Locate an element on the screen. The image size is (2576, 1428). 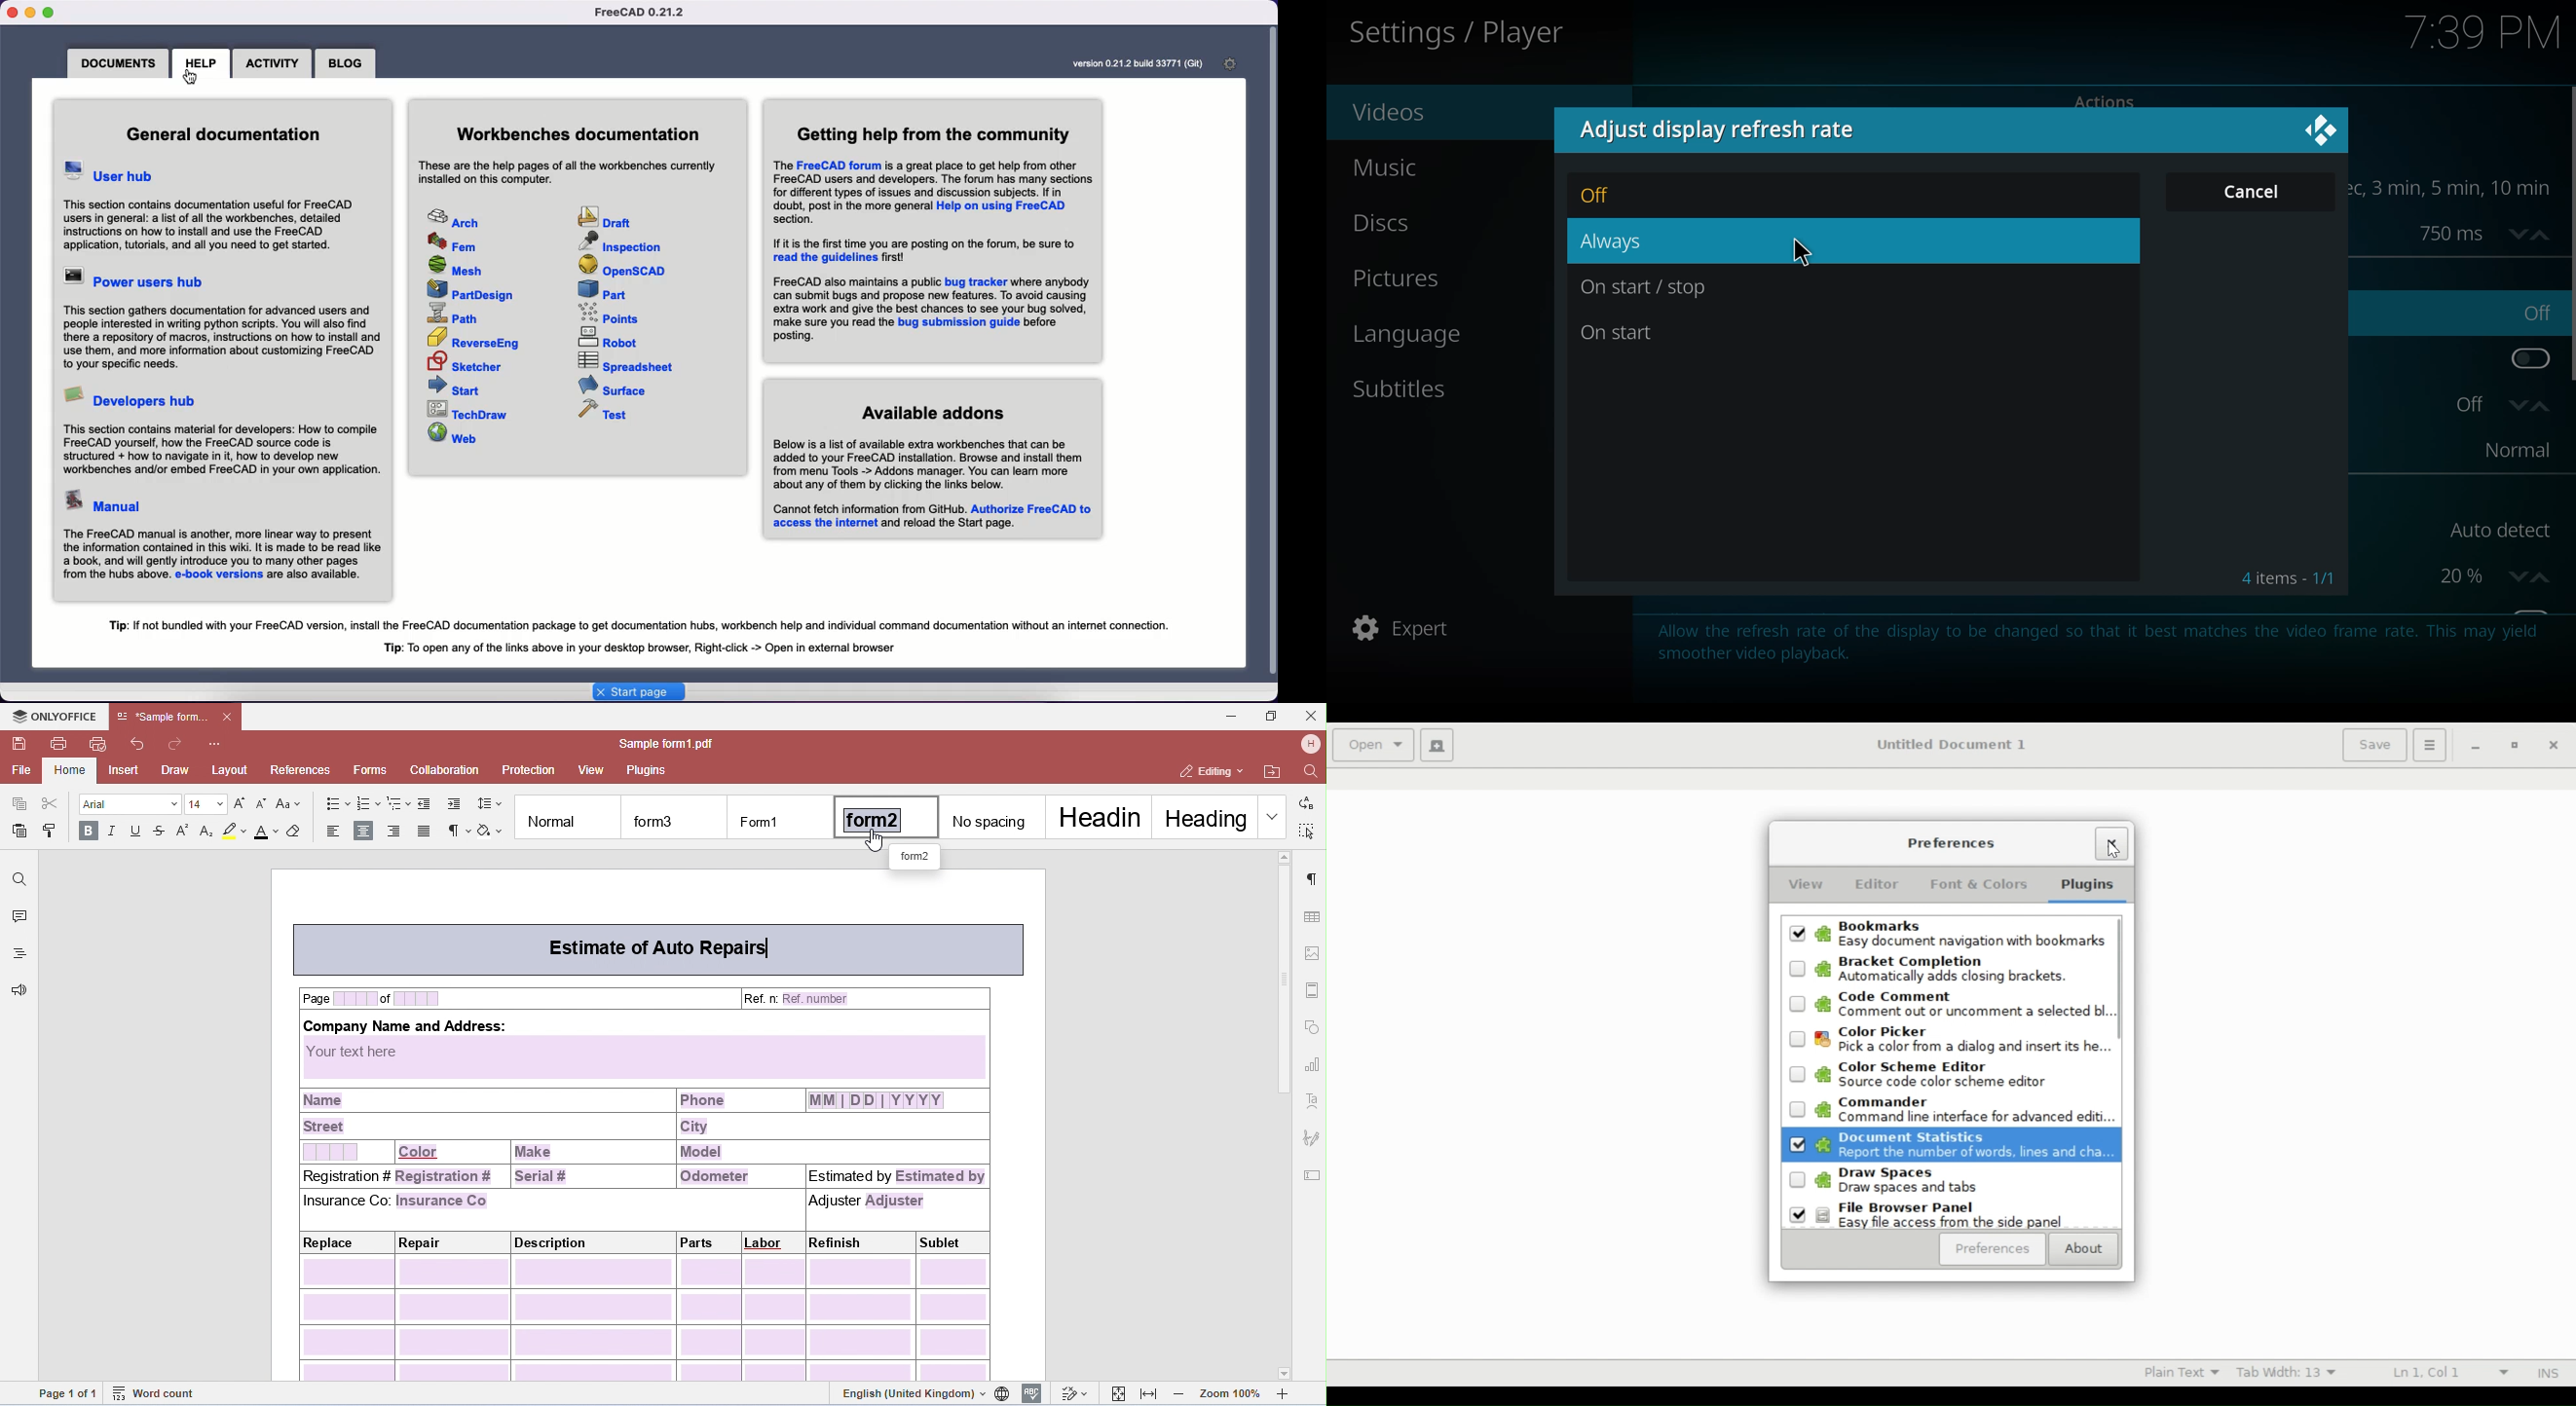
videos is located at coordinates (1398, 112).